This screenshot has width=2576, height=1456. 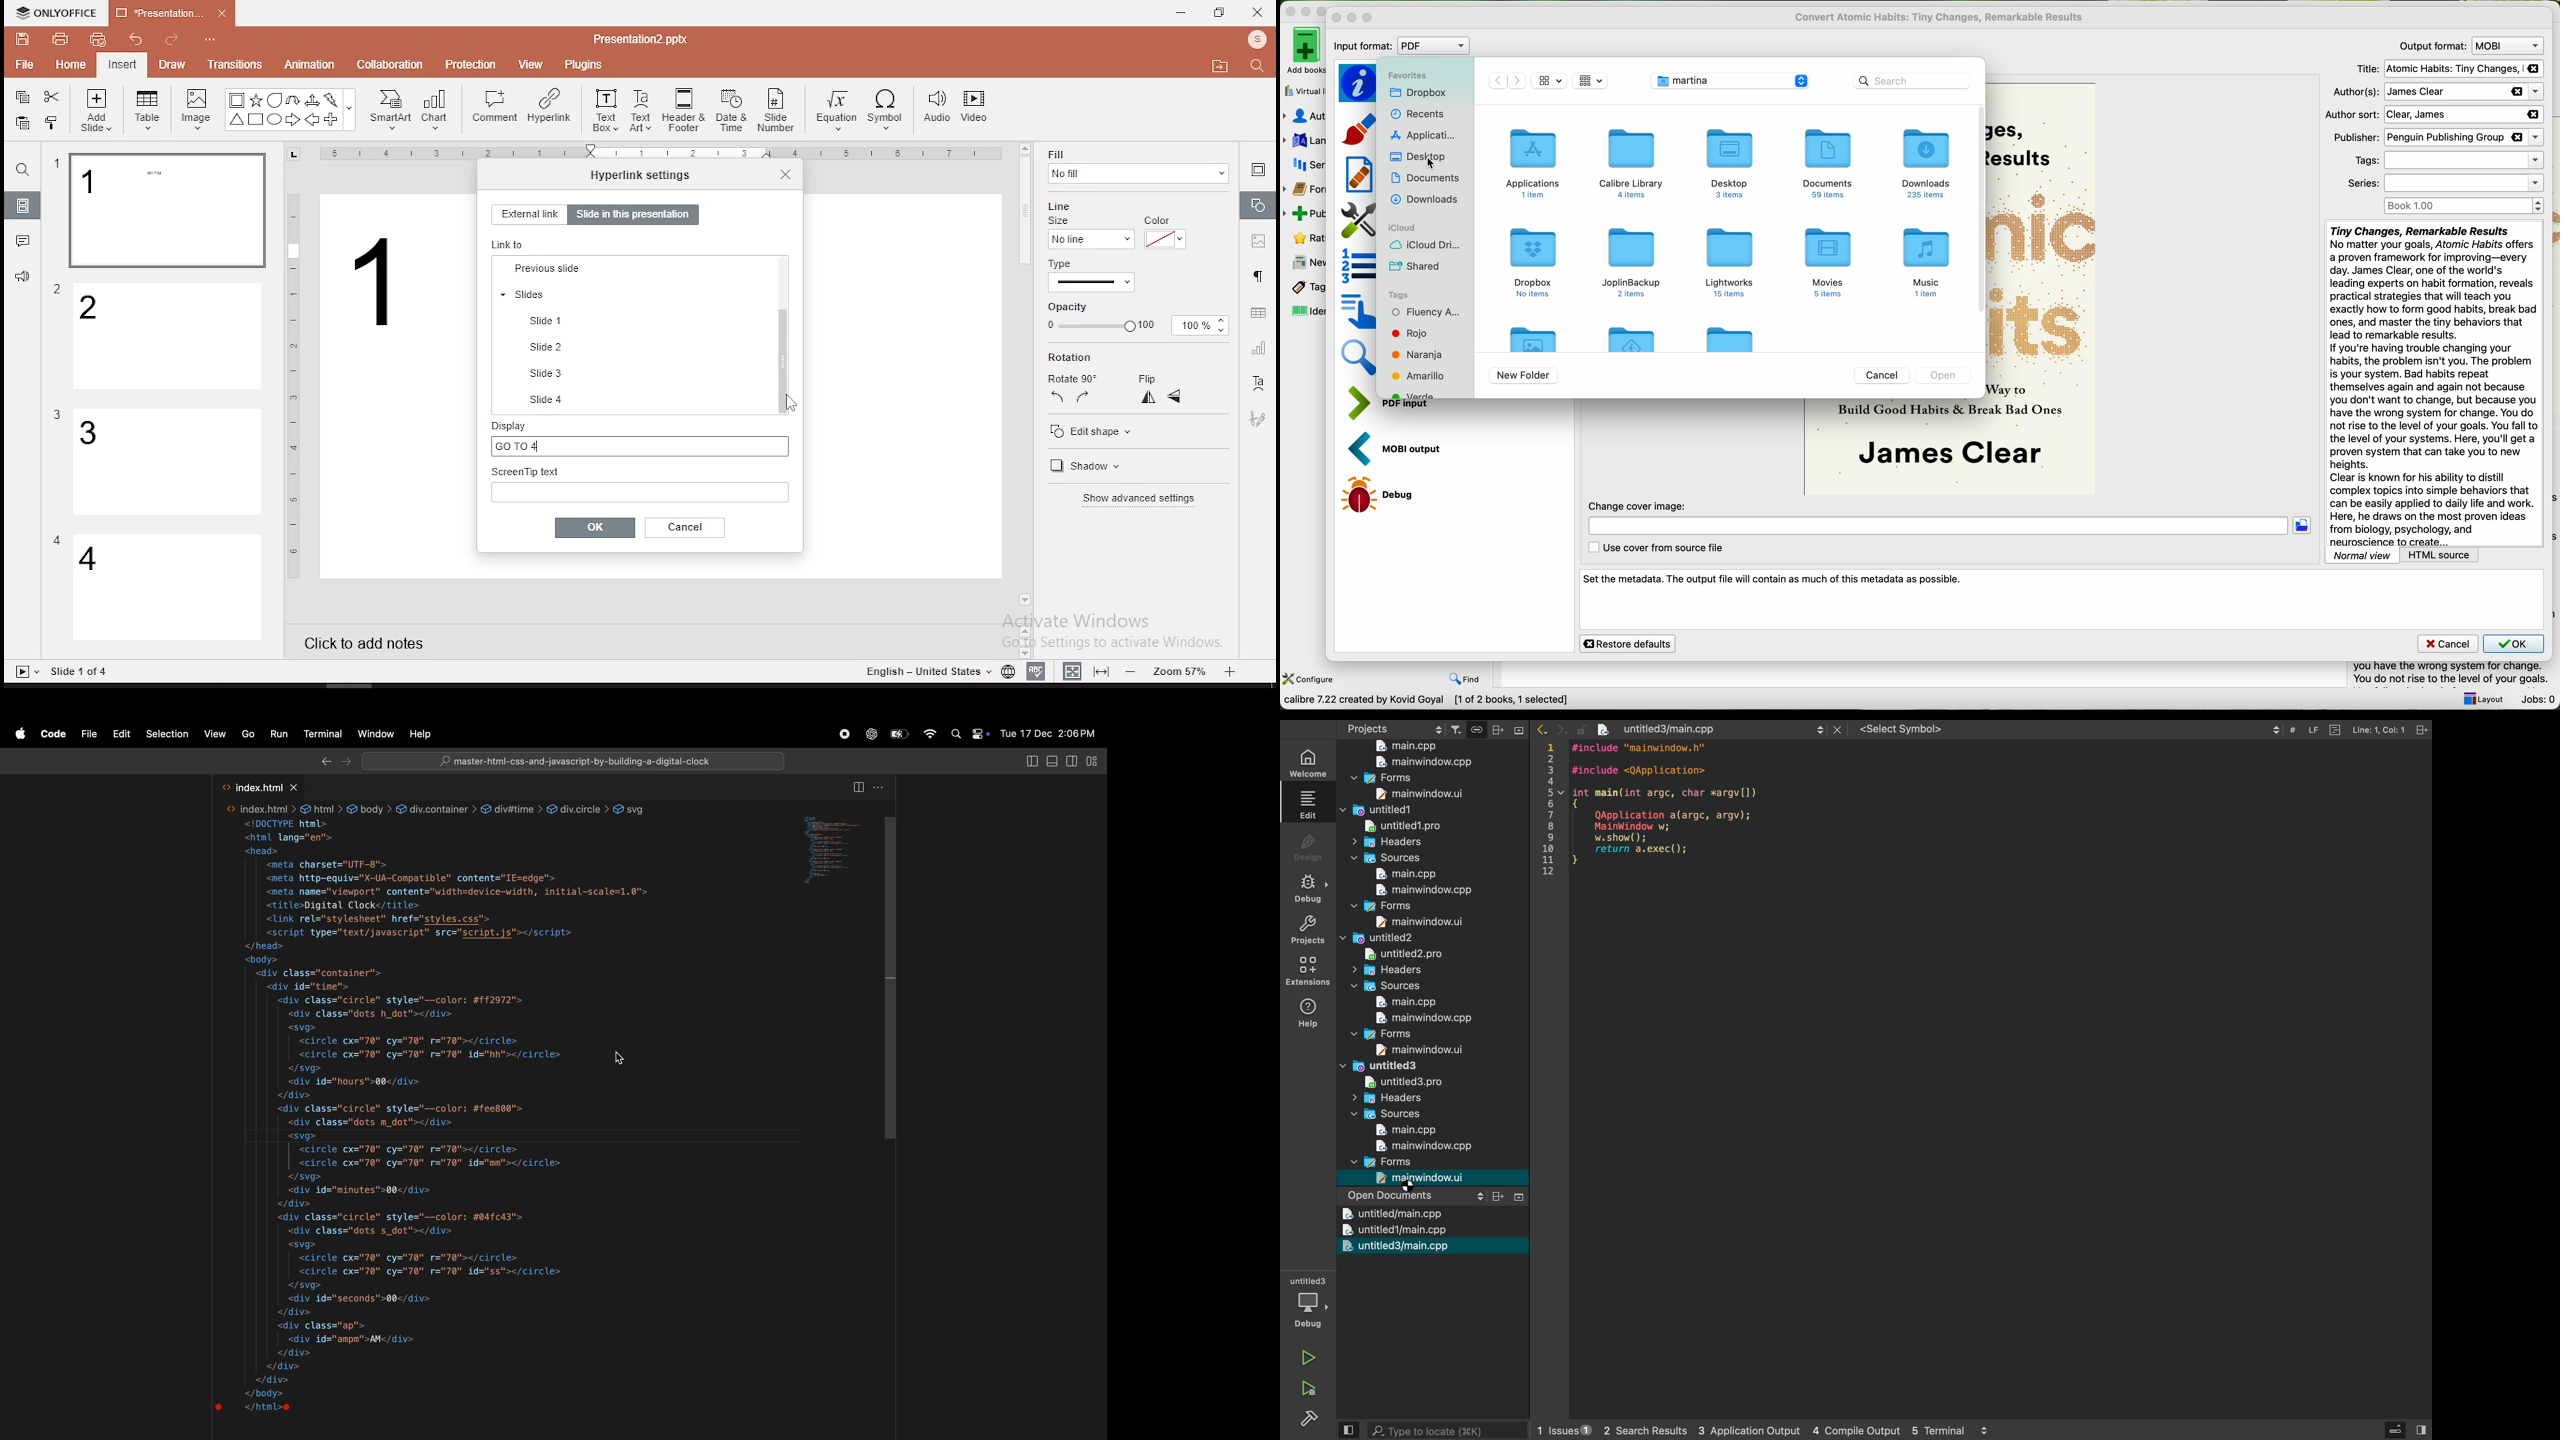 What do you see at coordinates (686, 527) in the screenshot?
I see `cancel` at bounding box center [686, 527].